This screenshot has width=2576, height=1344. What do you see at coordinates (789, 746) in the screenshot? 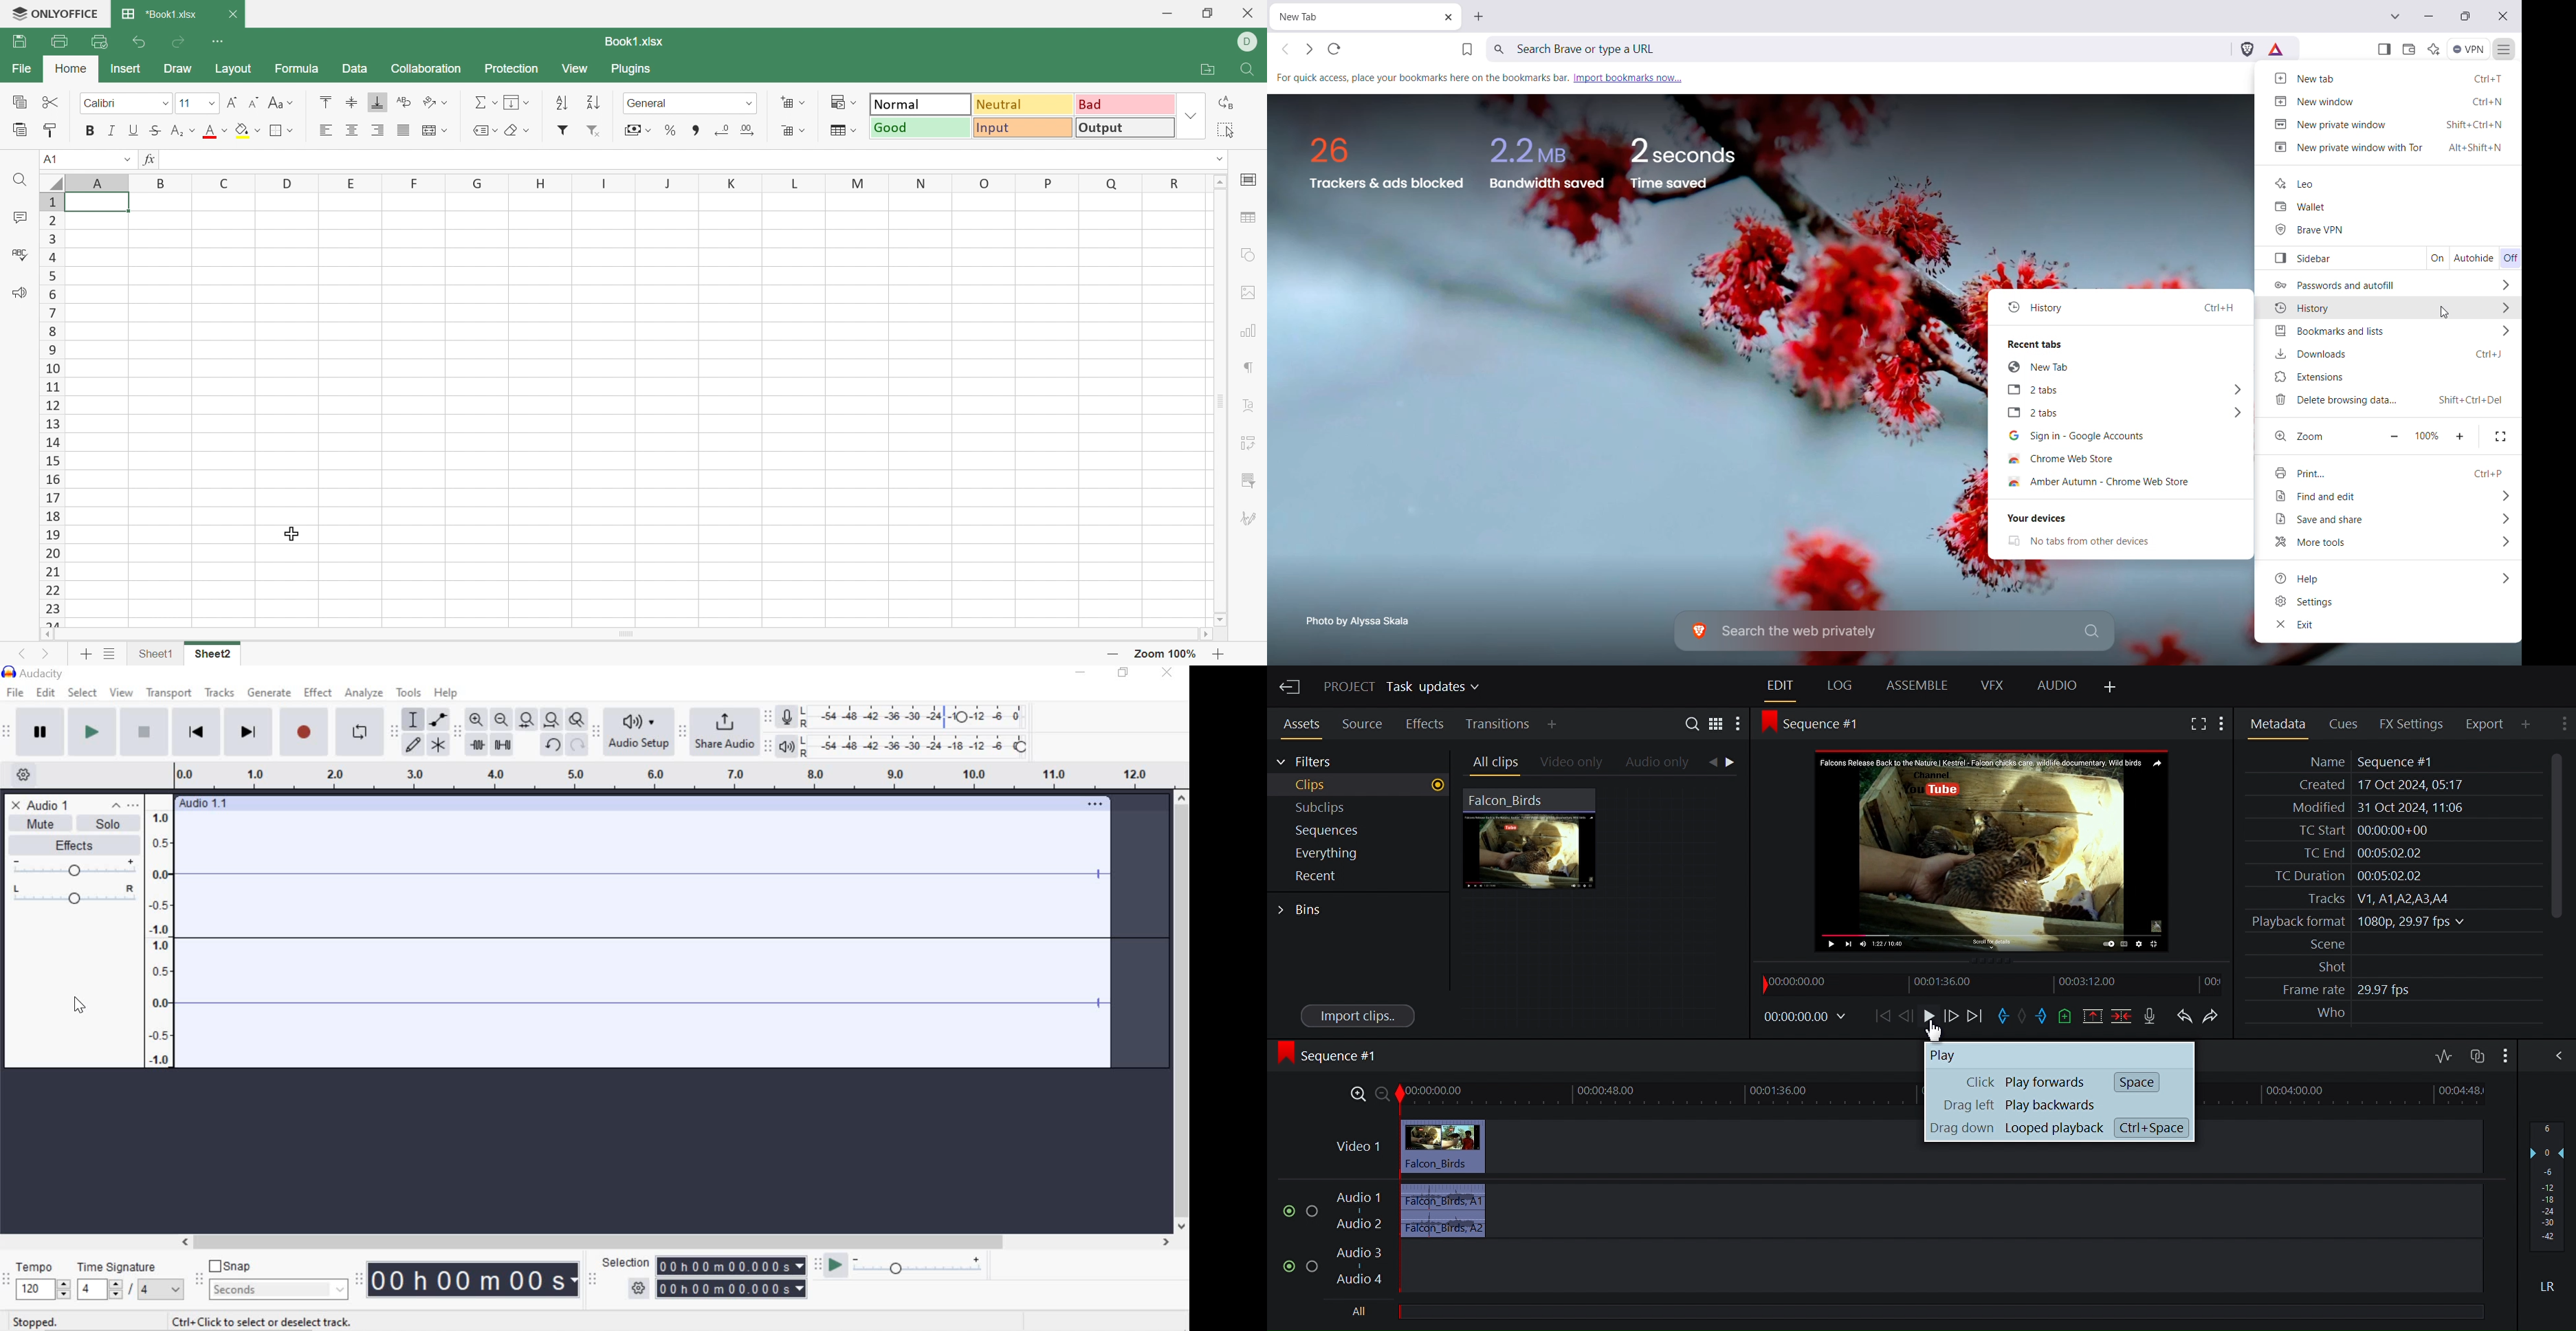
I see `Playback meter` at bounding box center [789, 746].